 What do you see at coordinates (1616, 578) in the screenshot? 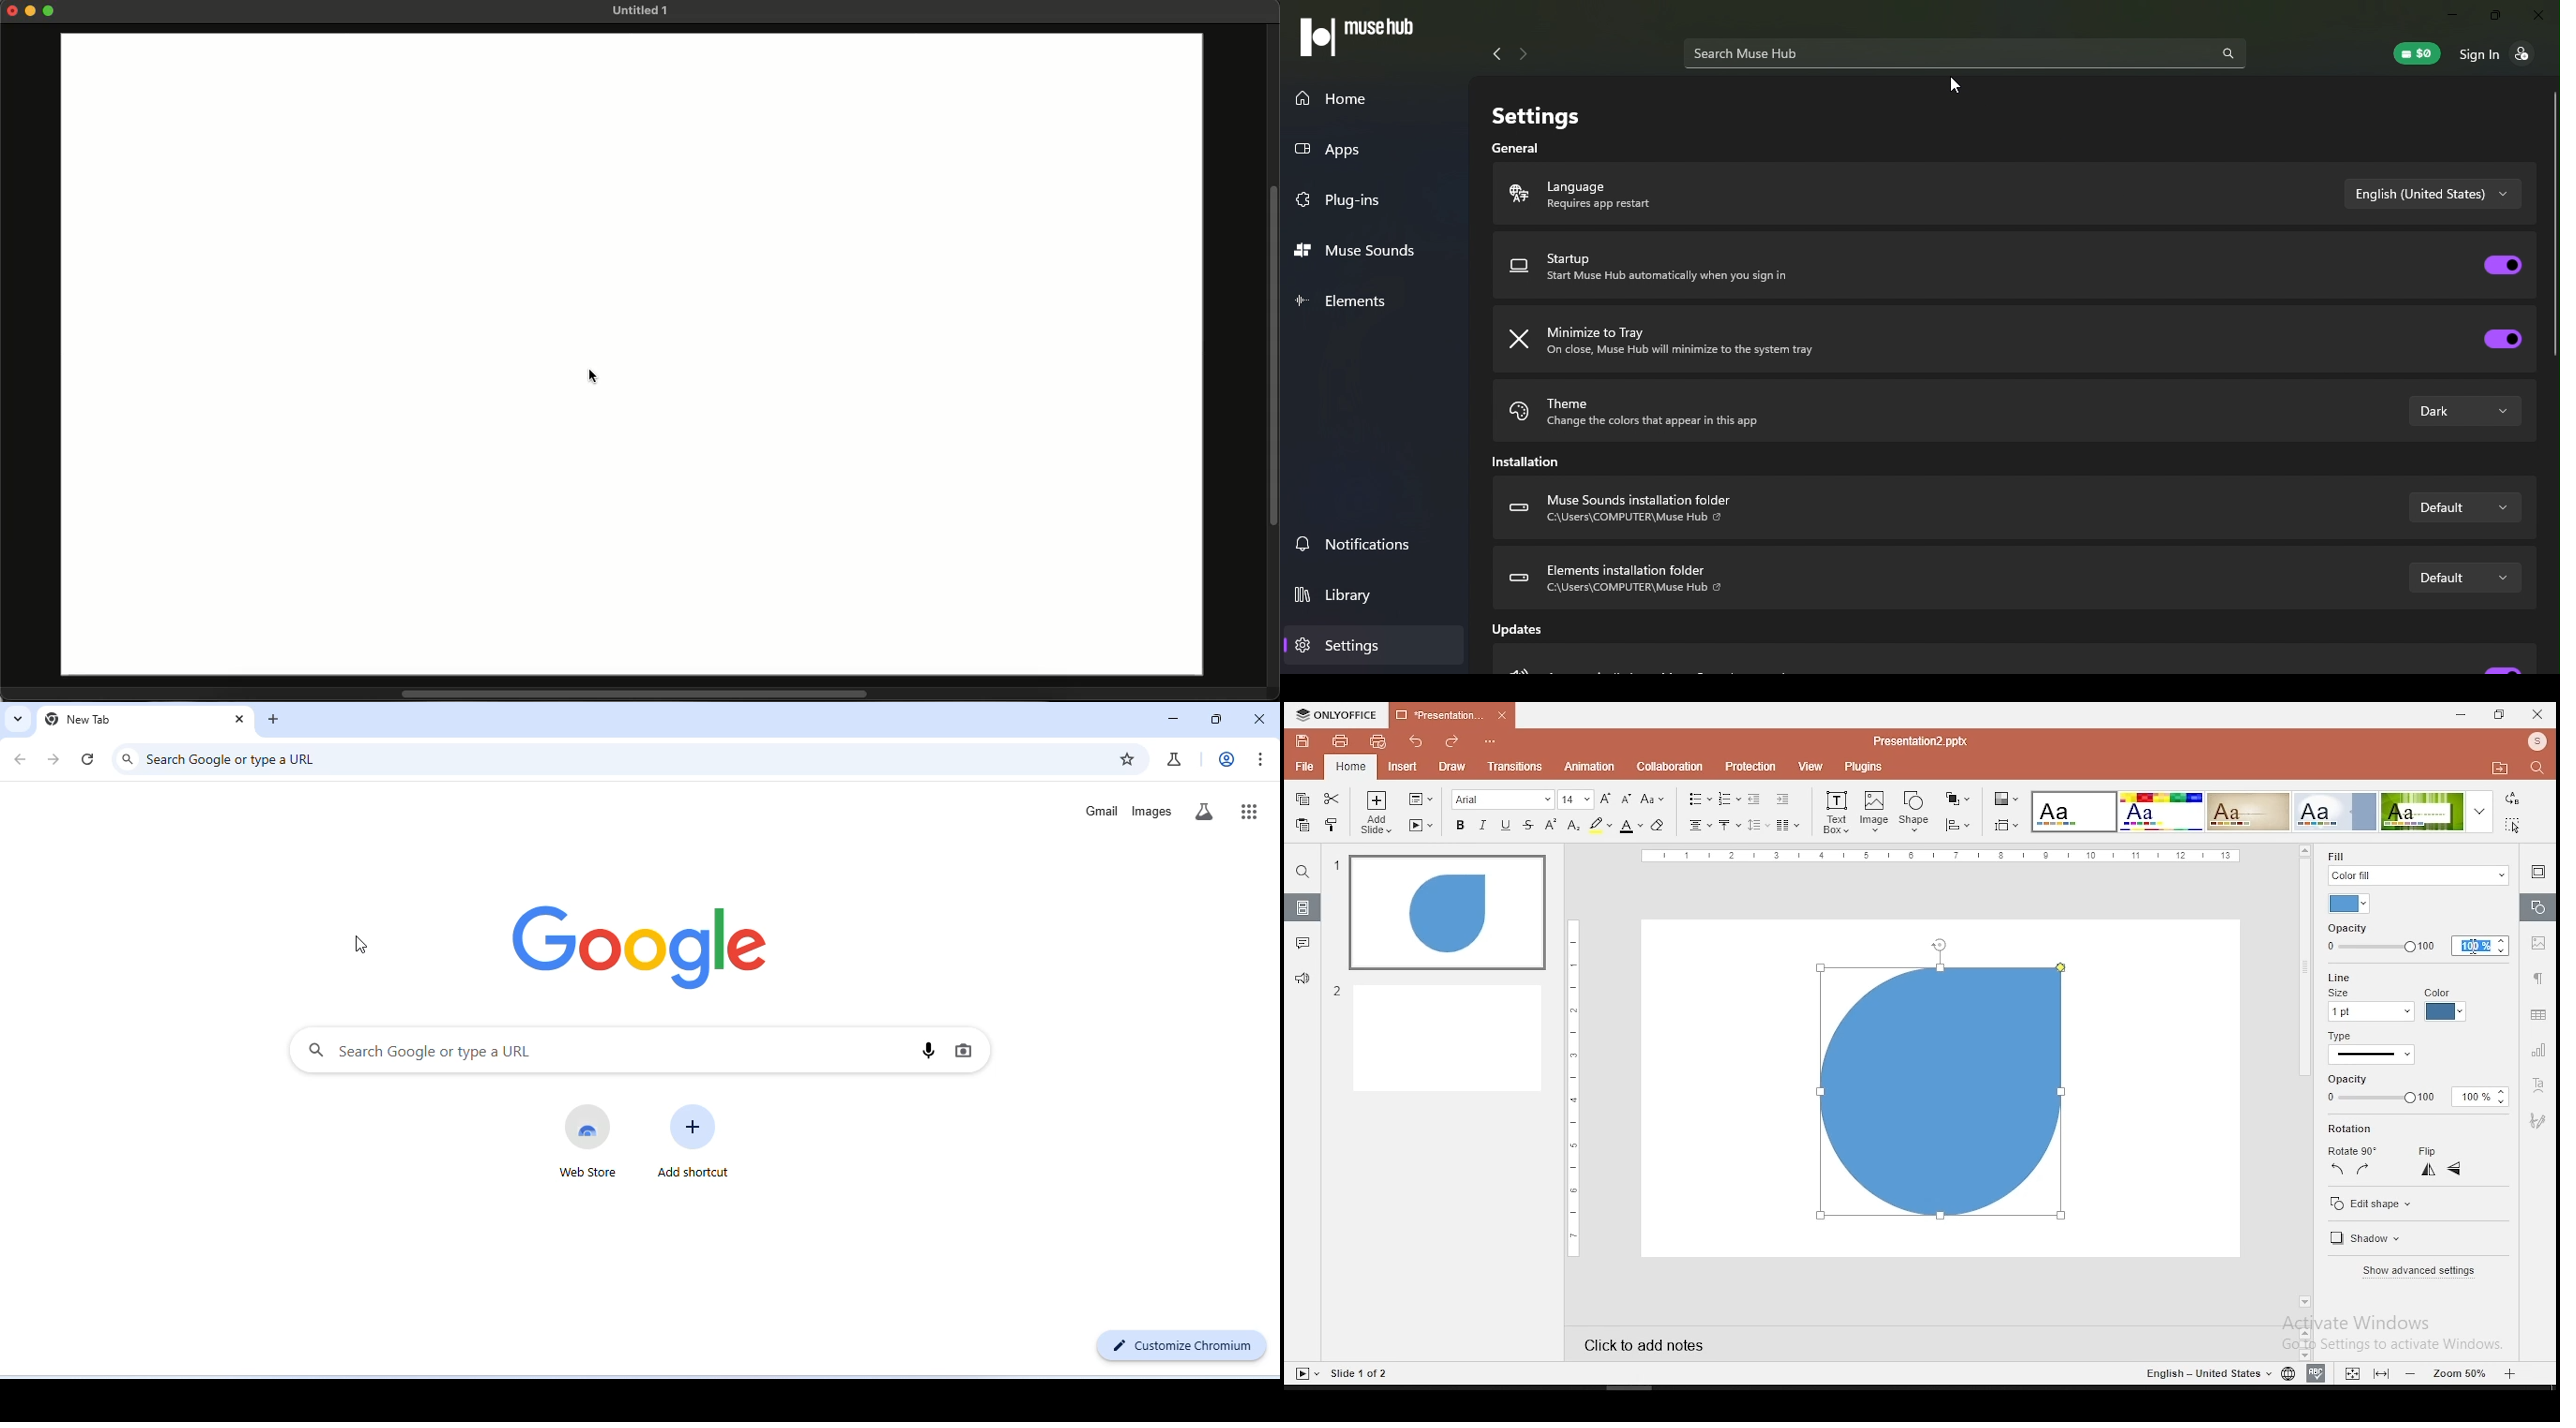
I see `Elements installation folder` at bounding box center [1616, 578].